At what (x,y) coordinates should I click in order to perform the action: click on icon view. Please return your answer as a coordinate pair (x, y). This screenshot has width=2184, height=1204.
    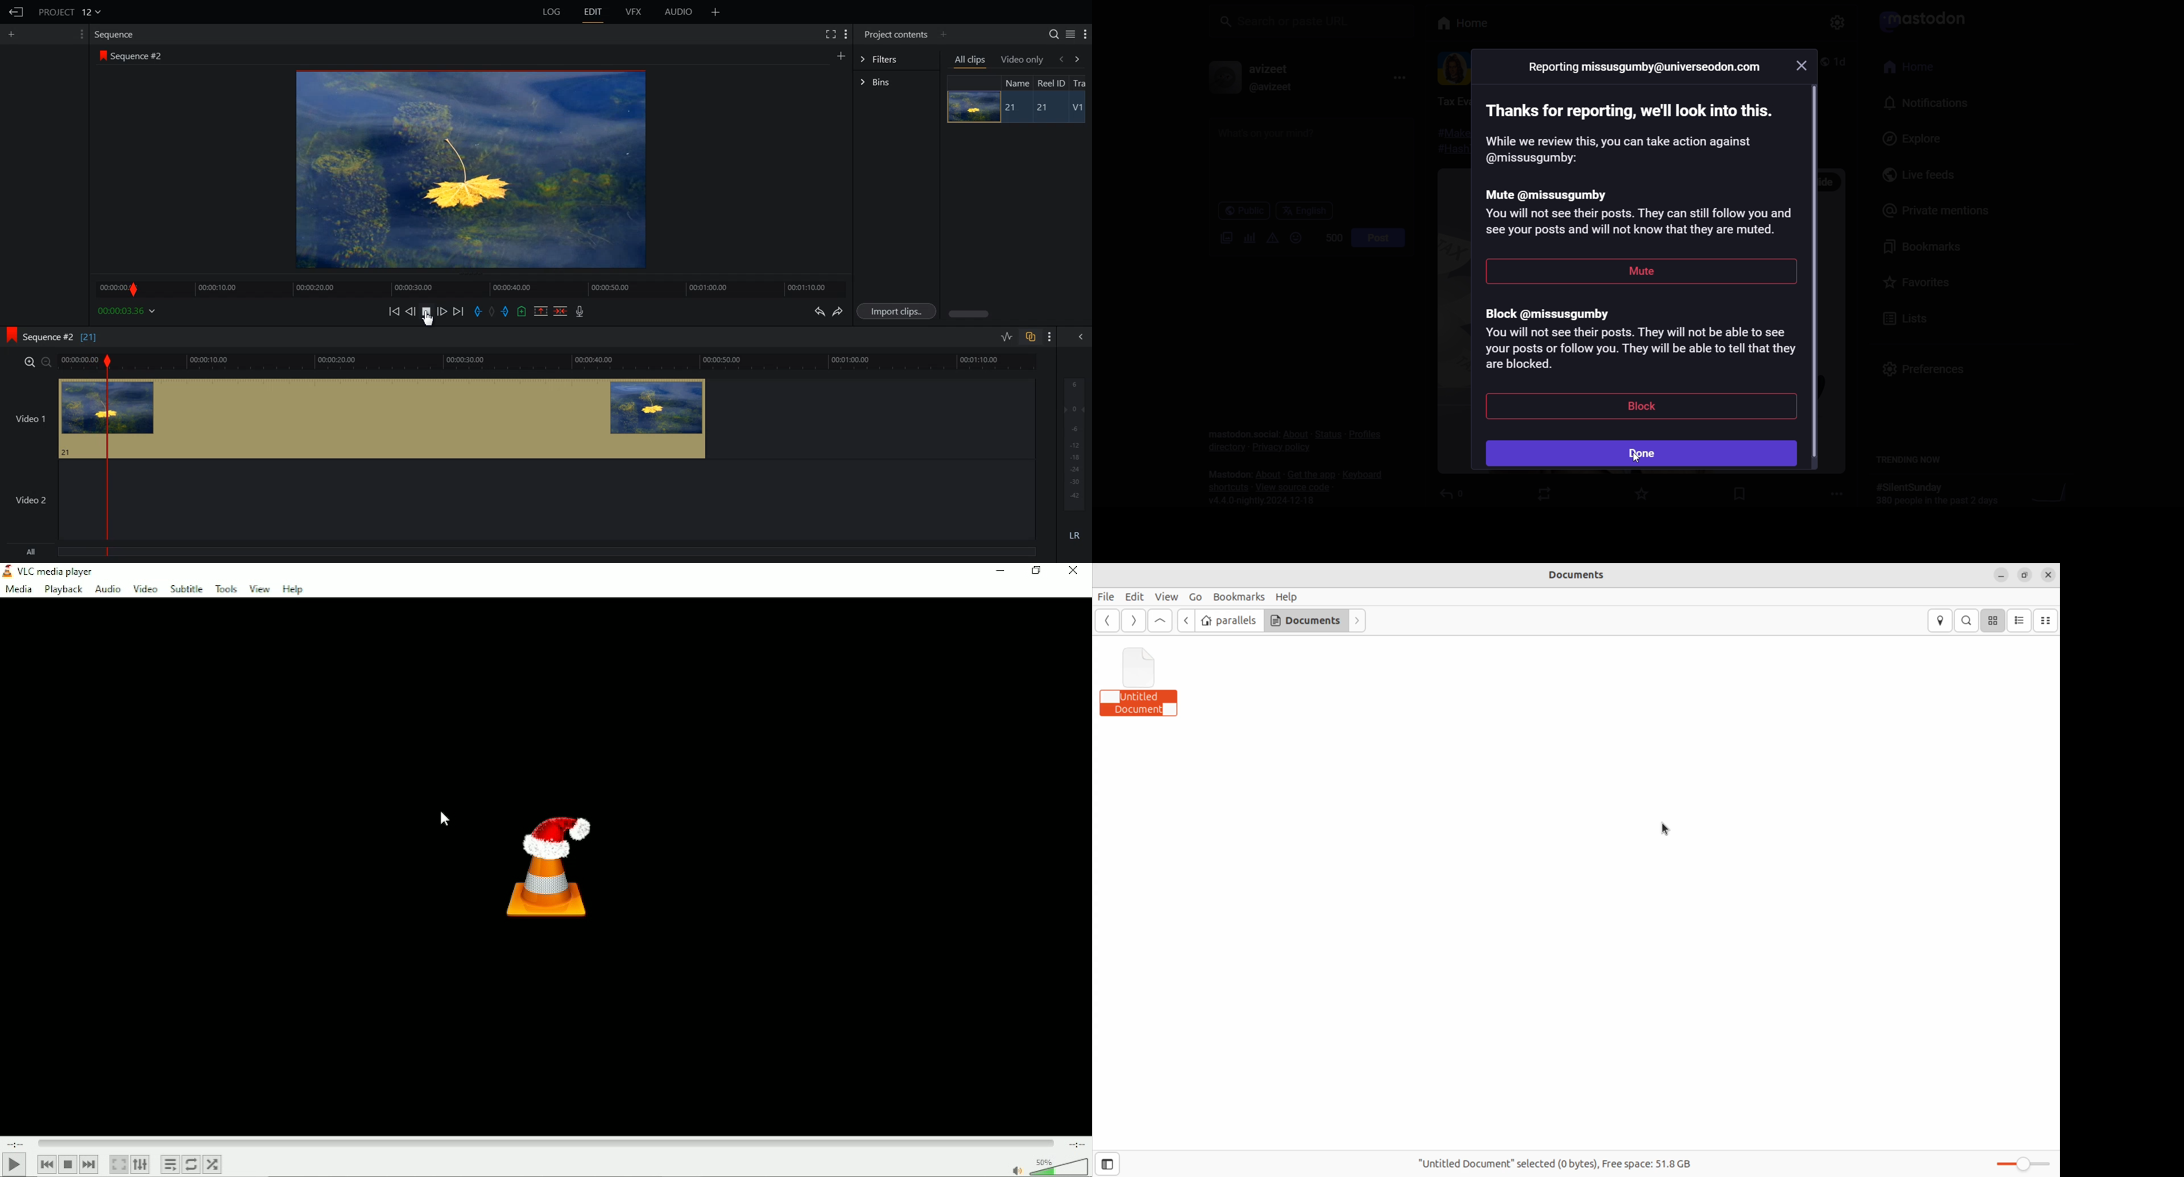
    Looking at the image, I should click on (1993, 621).